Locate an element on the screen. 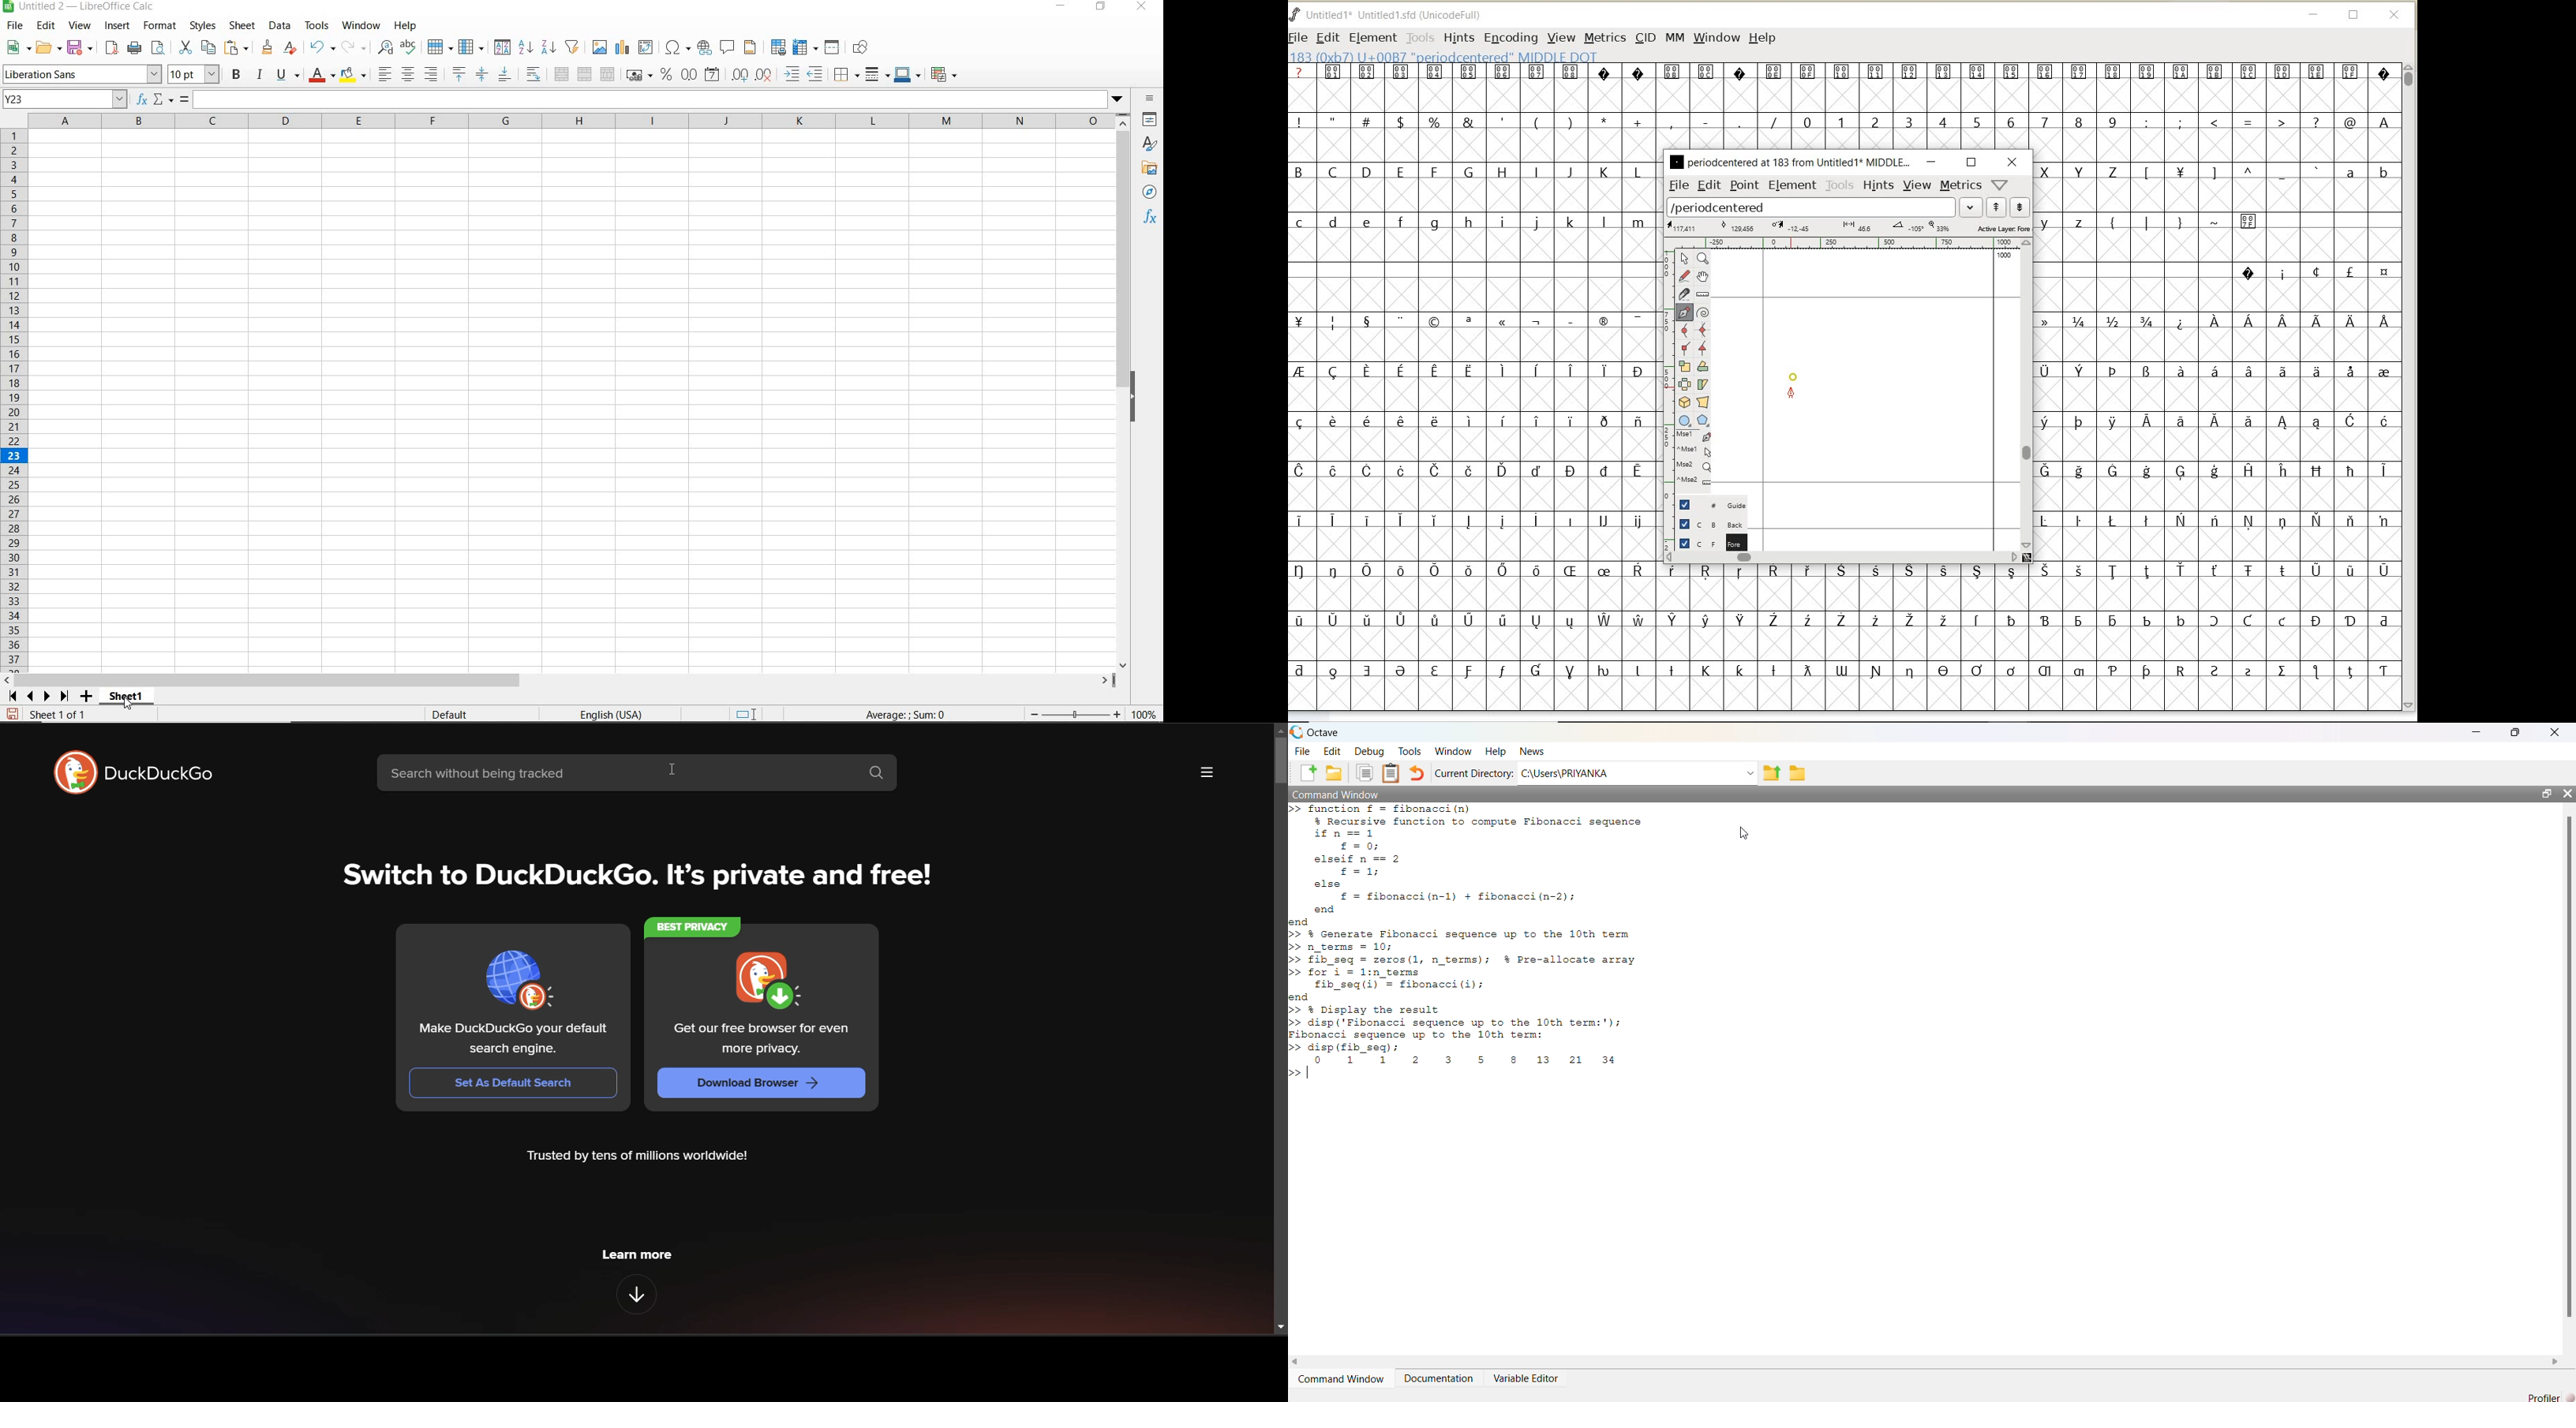 This screenshot has width=2576, height=1428. show next word list is located at coordinates (2022, 208).